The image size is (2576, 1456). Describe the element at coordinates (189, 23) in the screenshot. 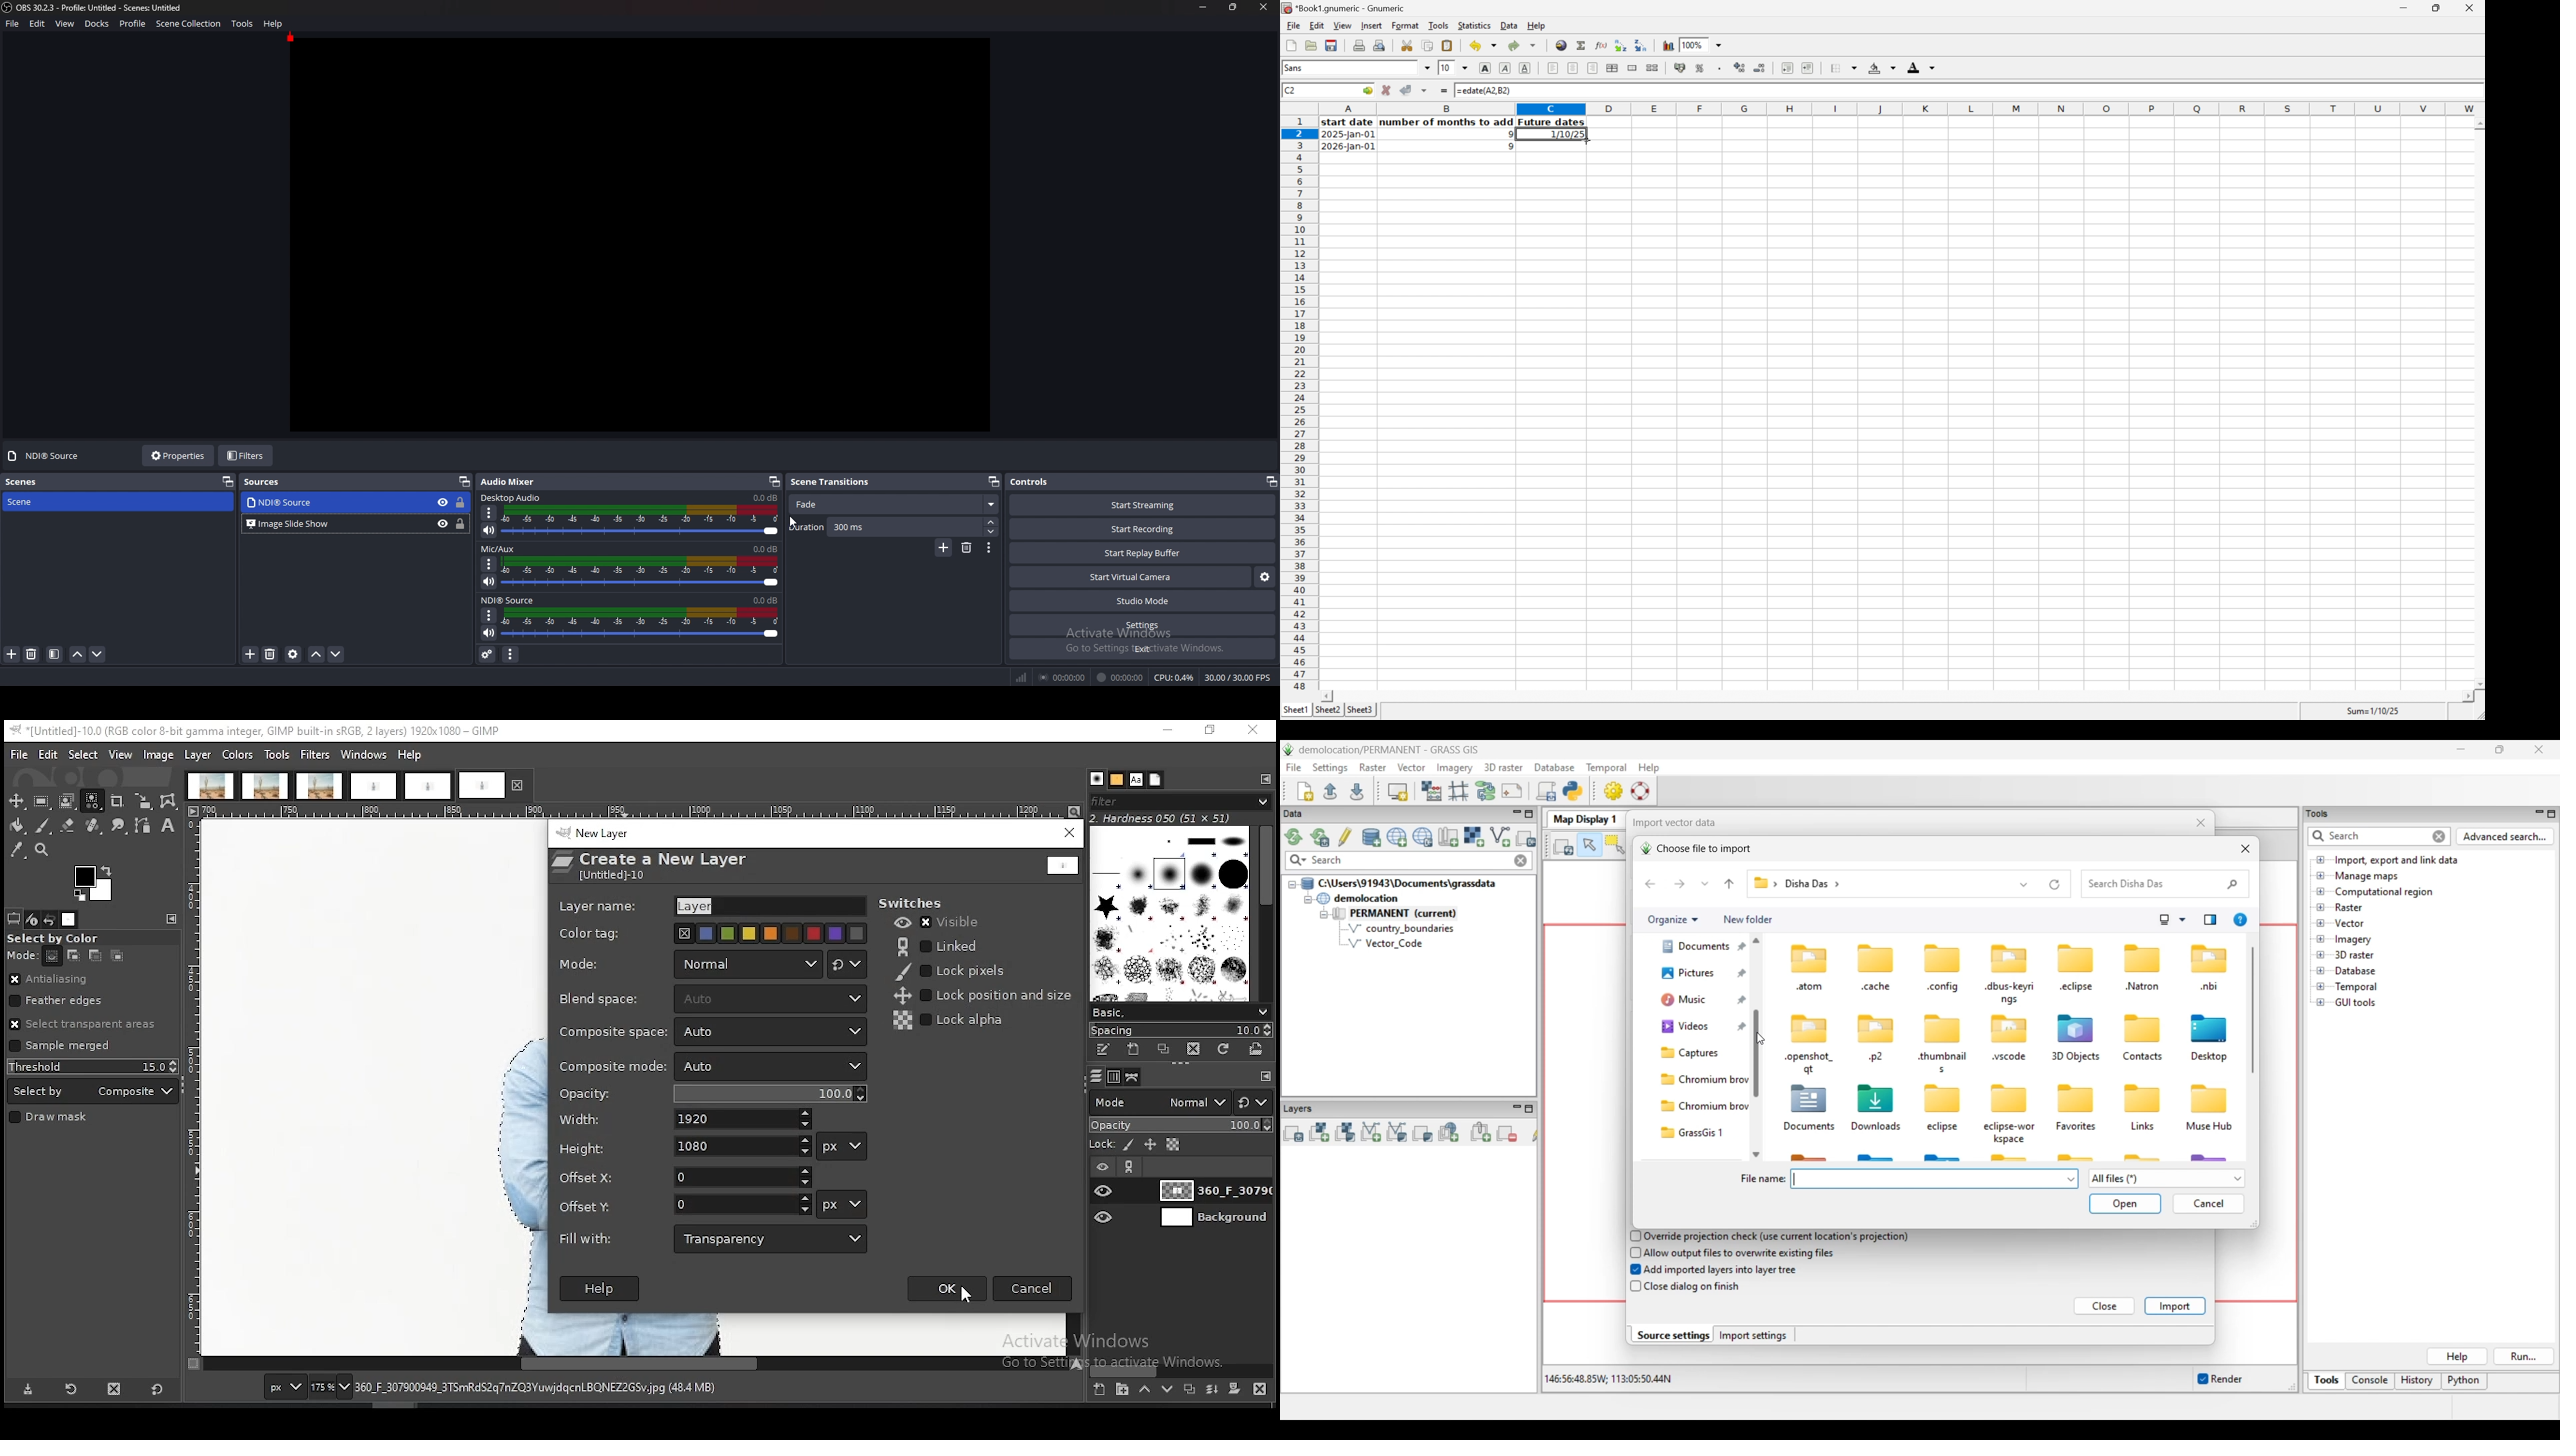

I see `scene collection` at that location.